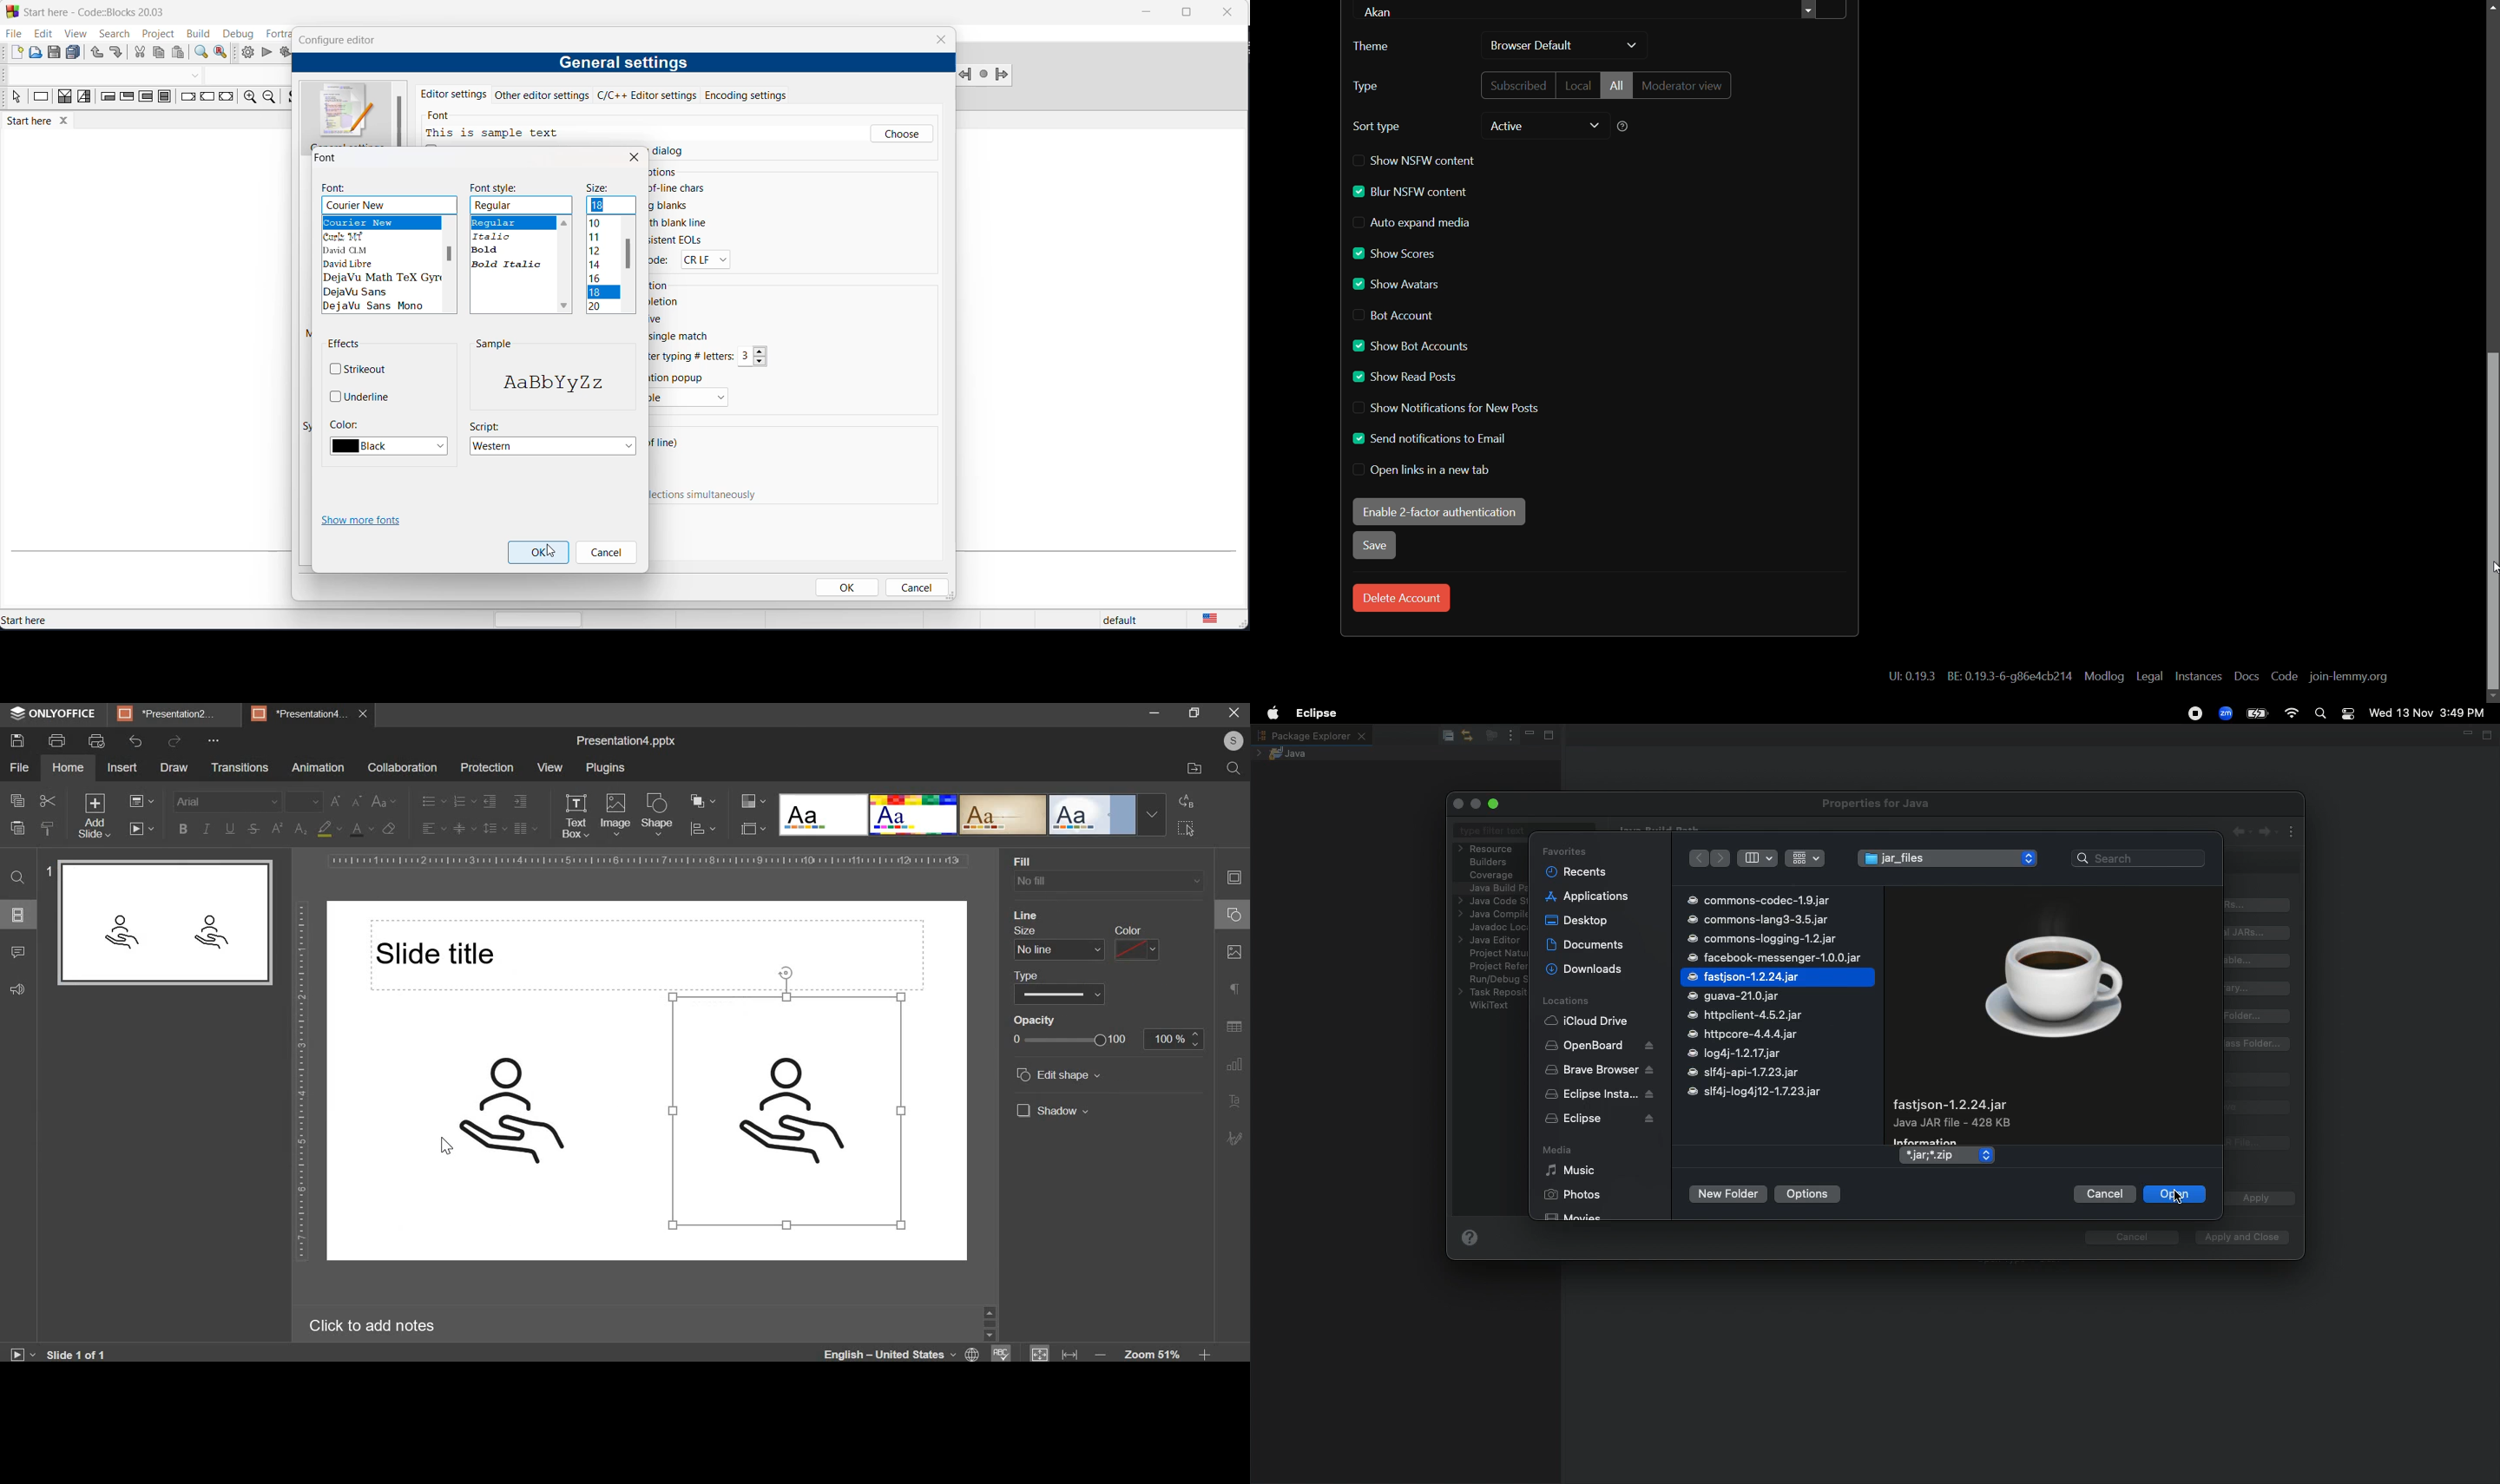 Image resolution: width=2520 pixels, height=1484 pixels. What do you see at coordinates (520, 801) in the screenshot?
I see `increase indent` at bounding box center [520, 801].